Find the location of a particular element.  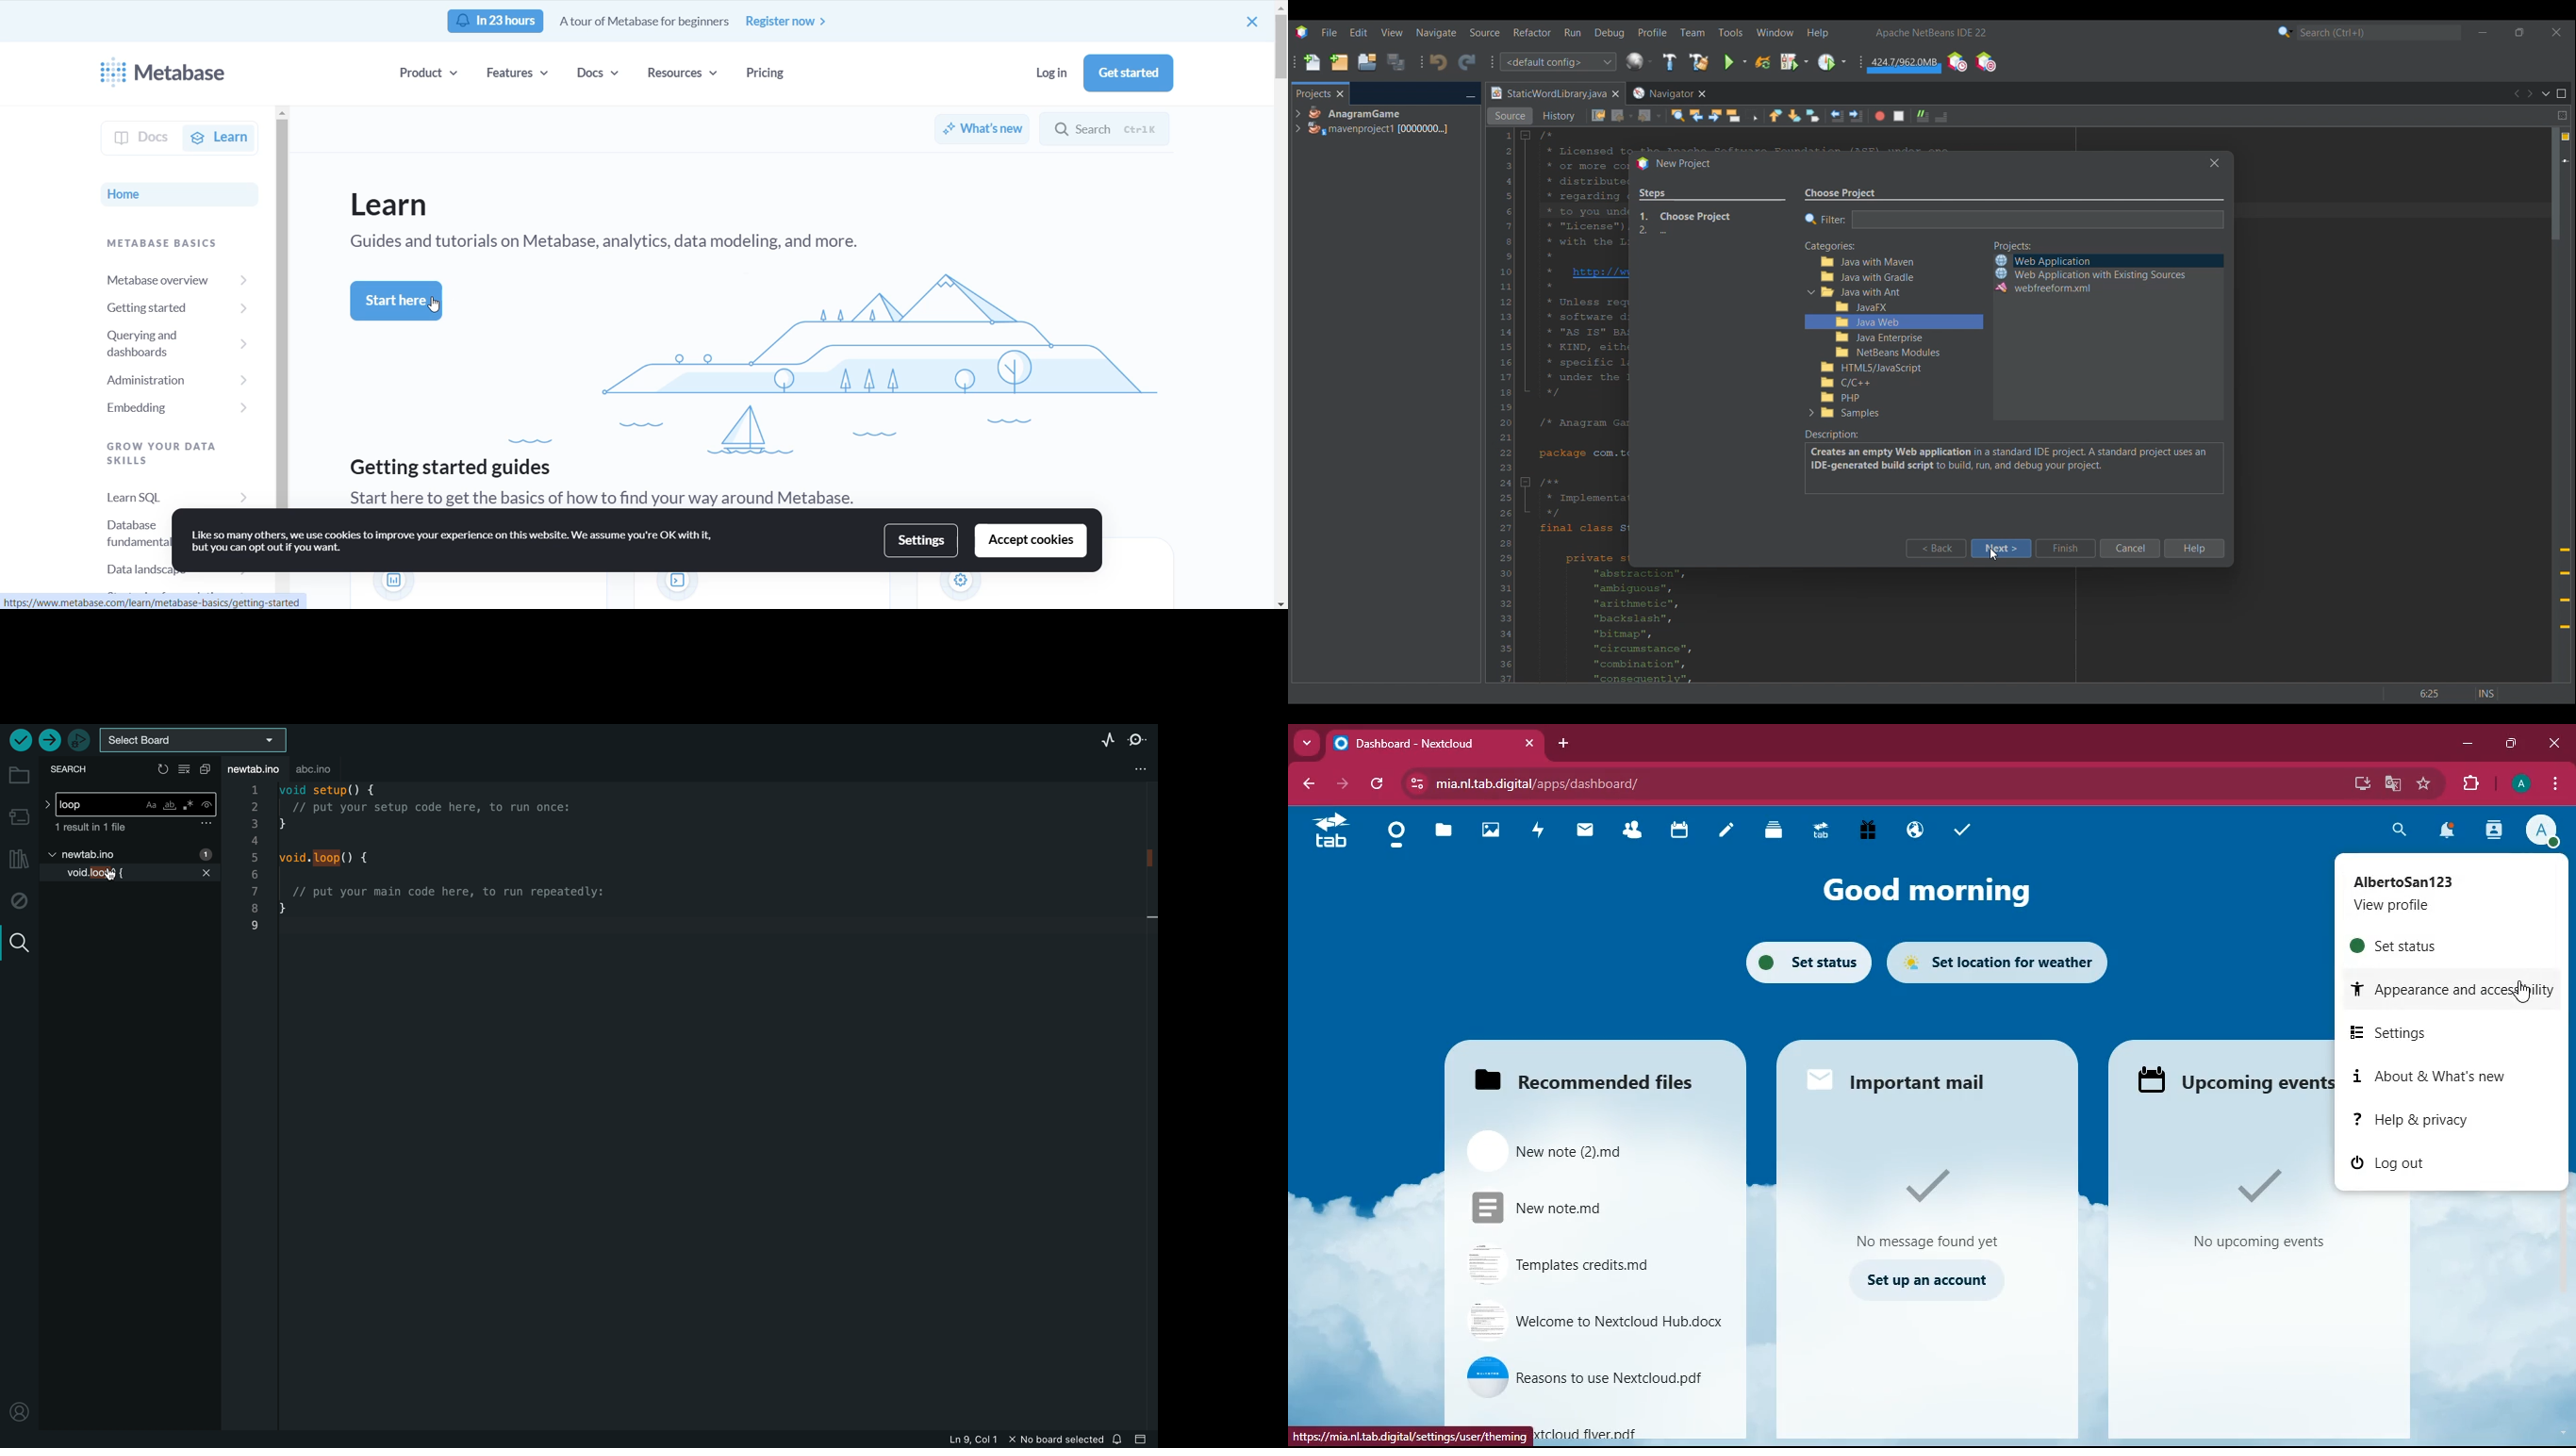

message is located at coordinates (1928, 1205).